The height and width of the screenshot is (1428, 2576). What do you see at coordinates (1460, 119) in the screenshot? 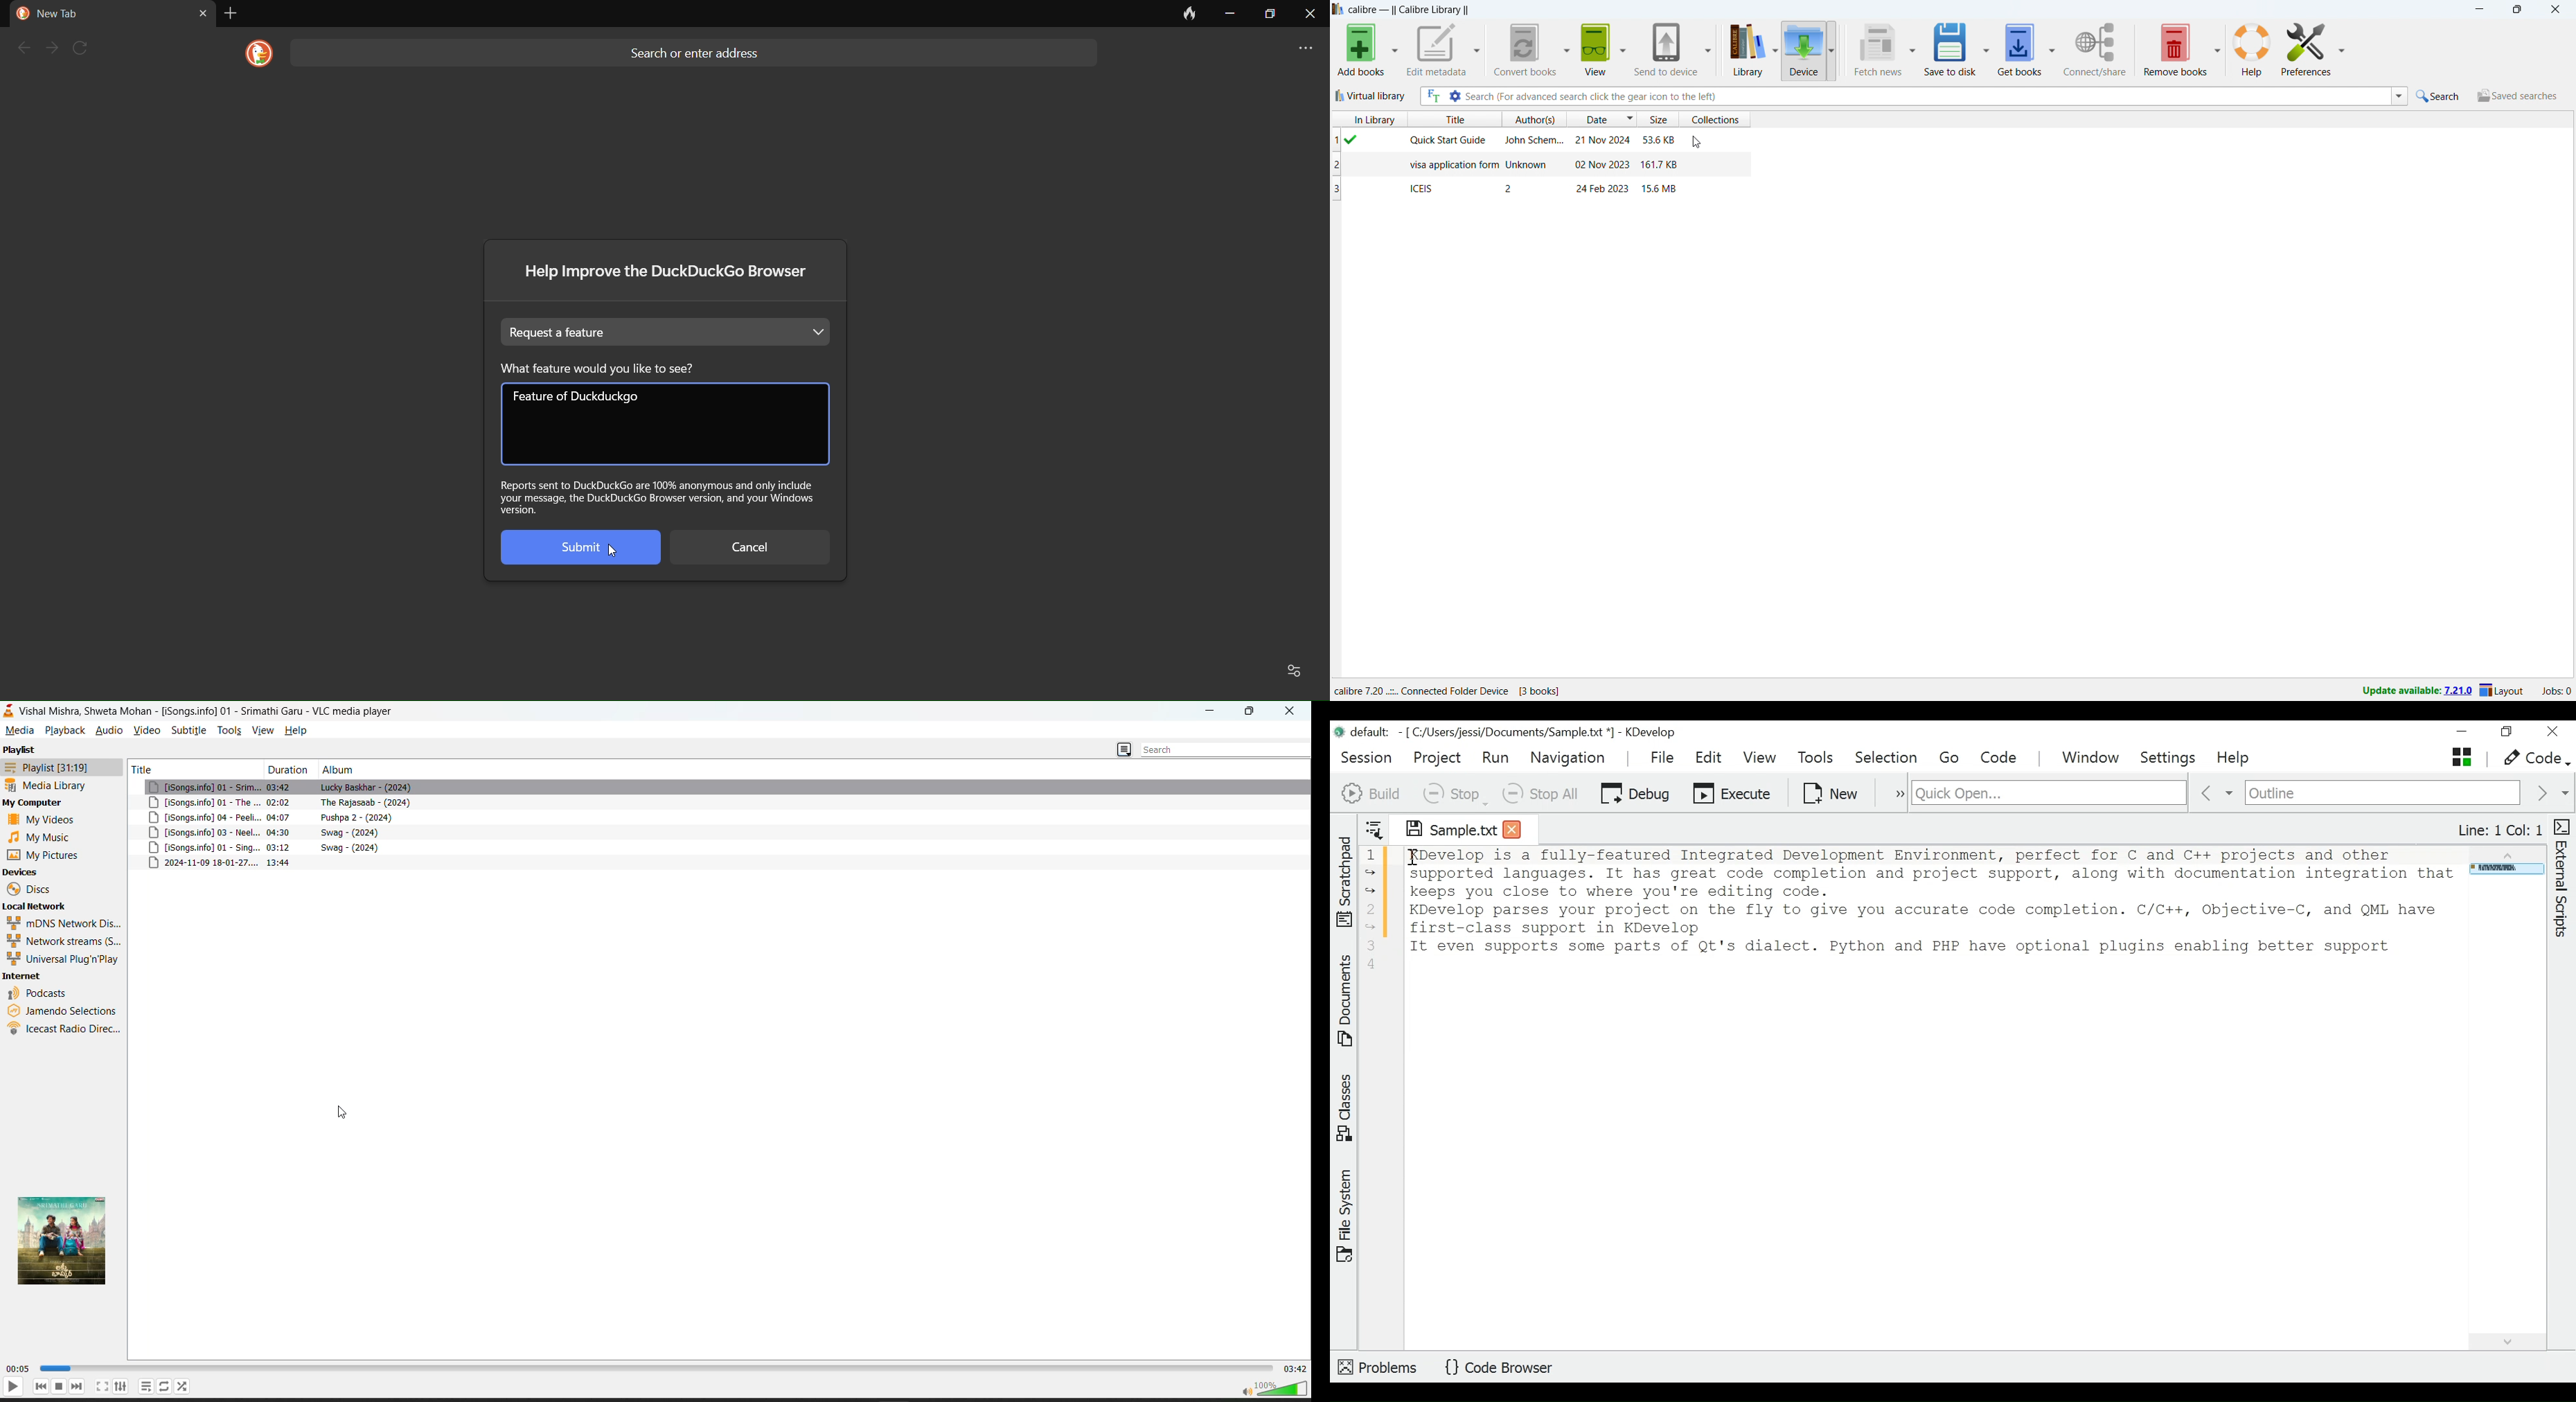
I see `sort by title` at bounding box center [1460, 119].